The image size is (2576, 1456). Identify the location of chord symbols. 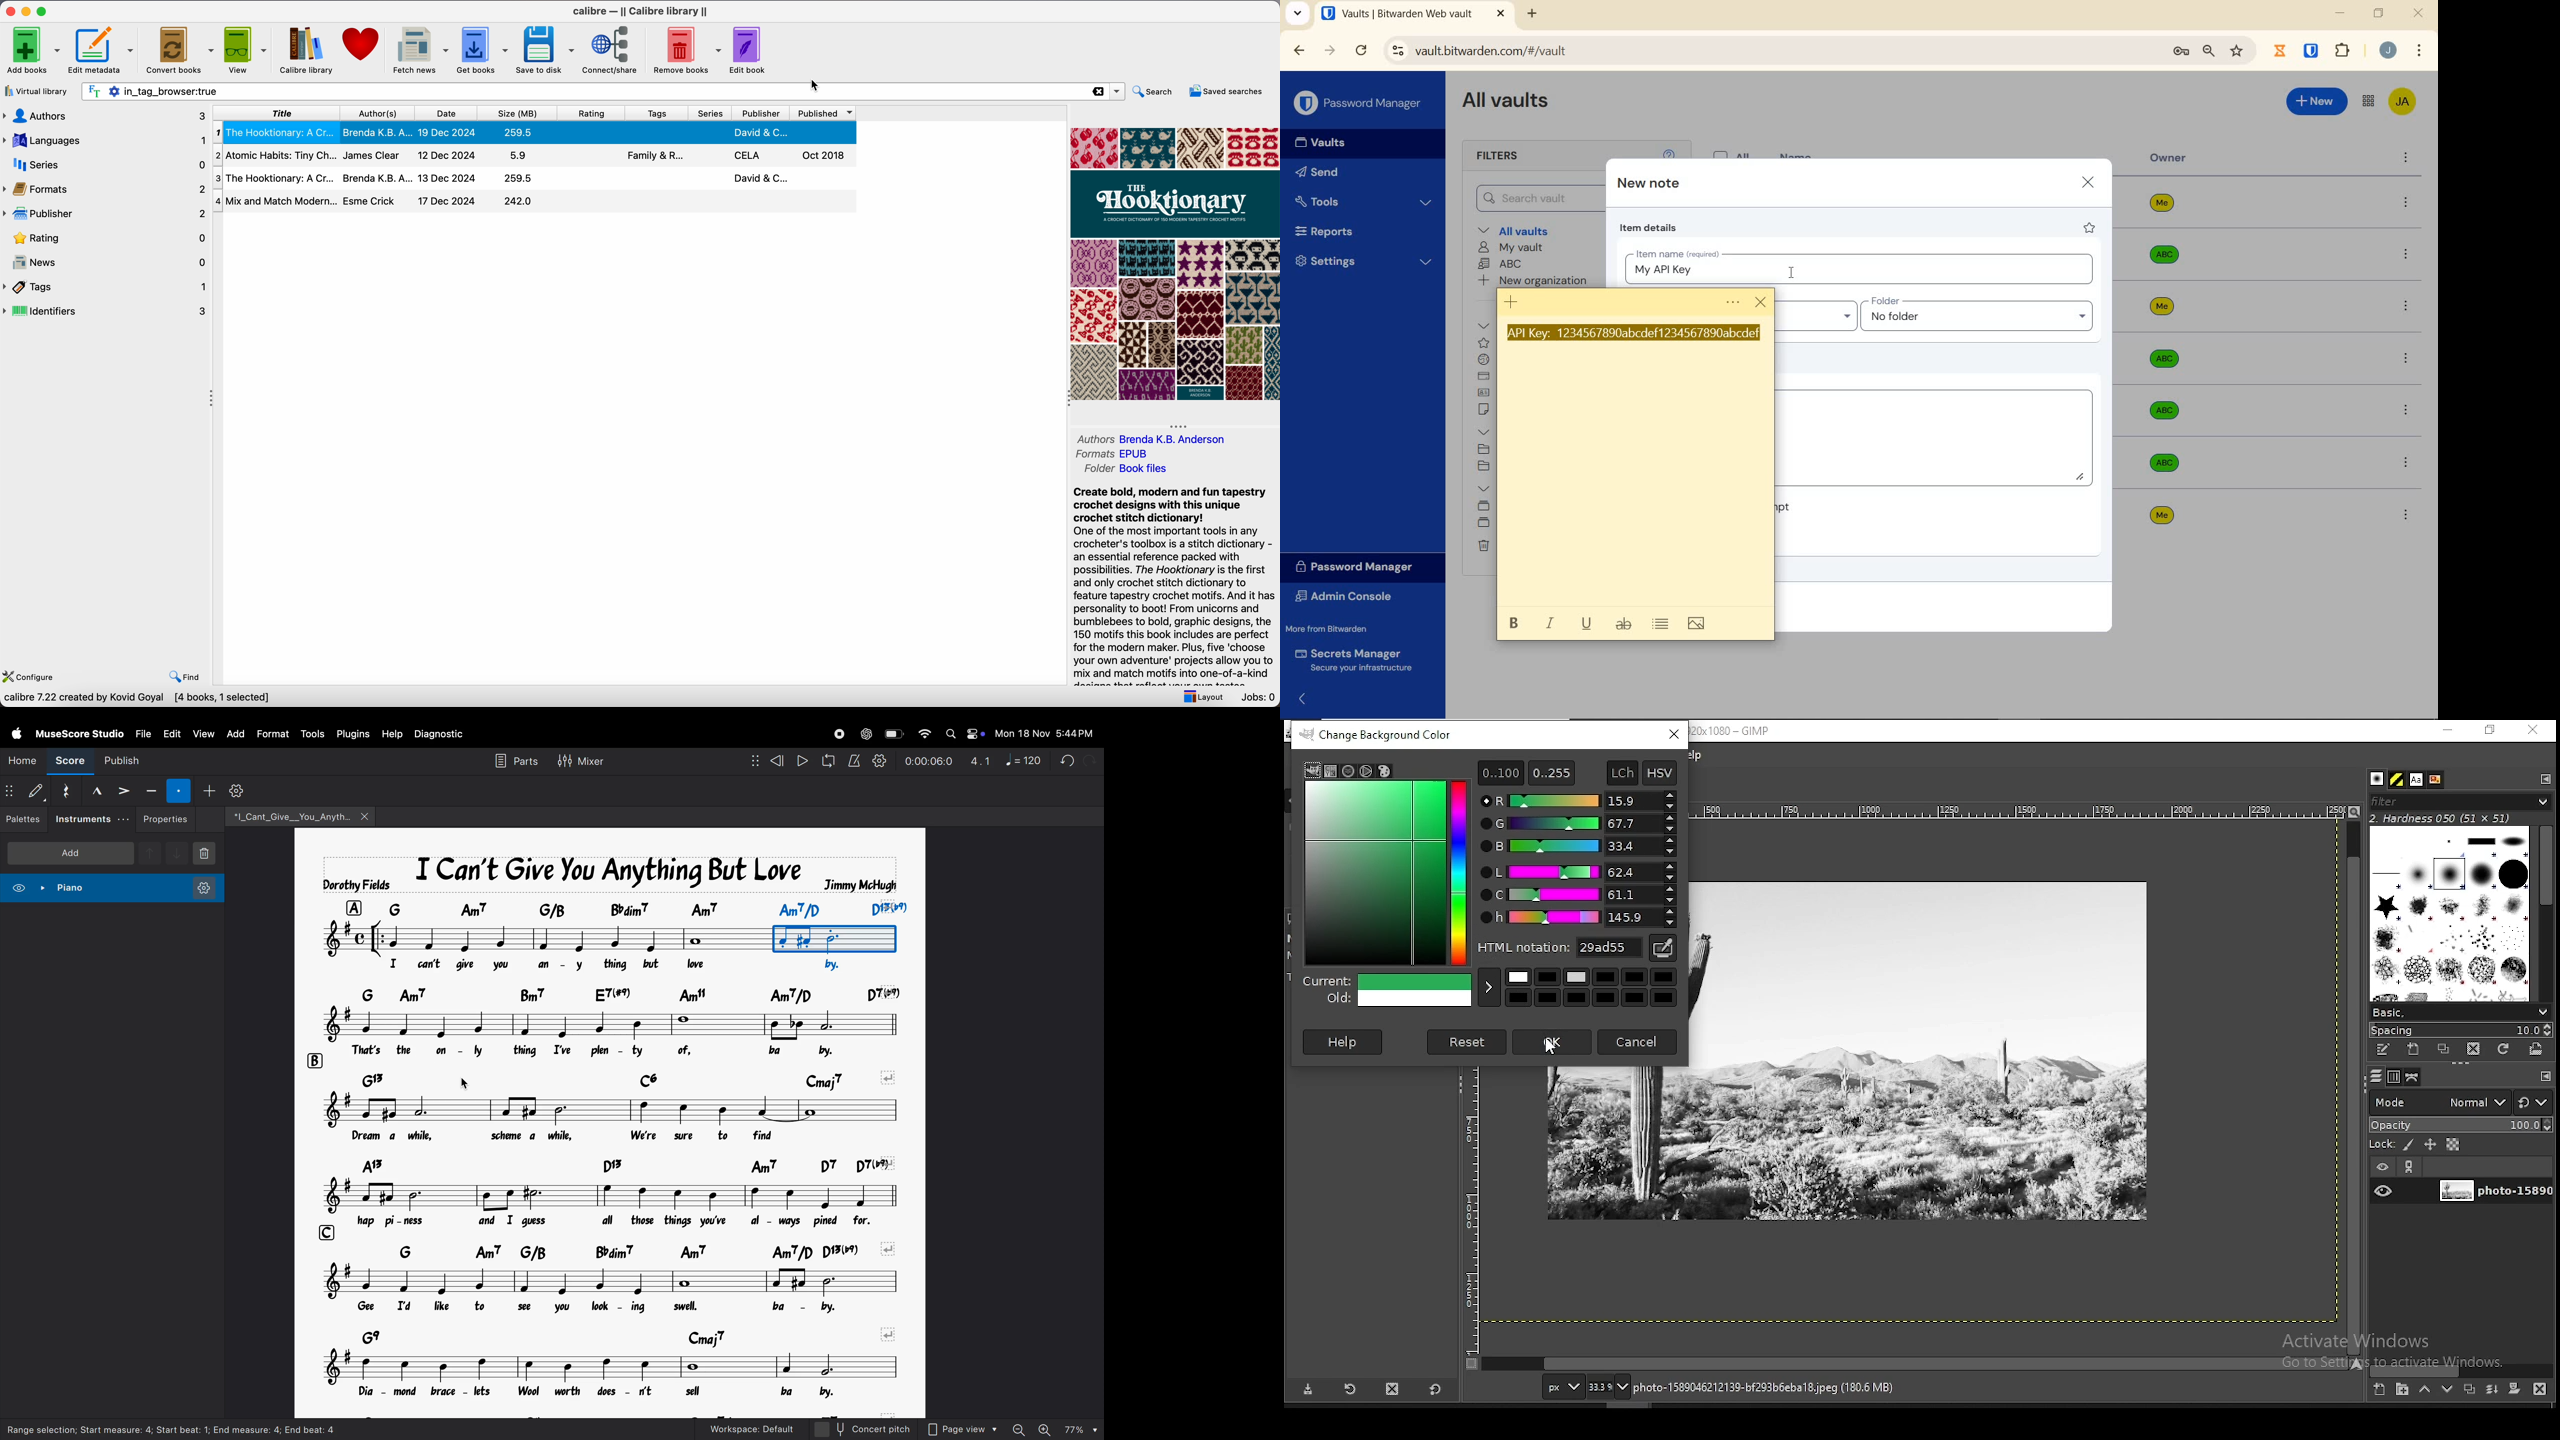
(621, 1335).